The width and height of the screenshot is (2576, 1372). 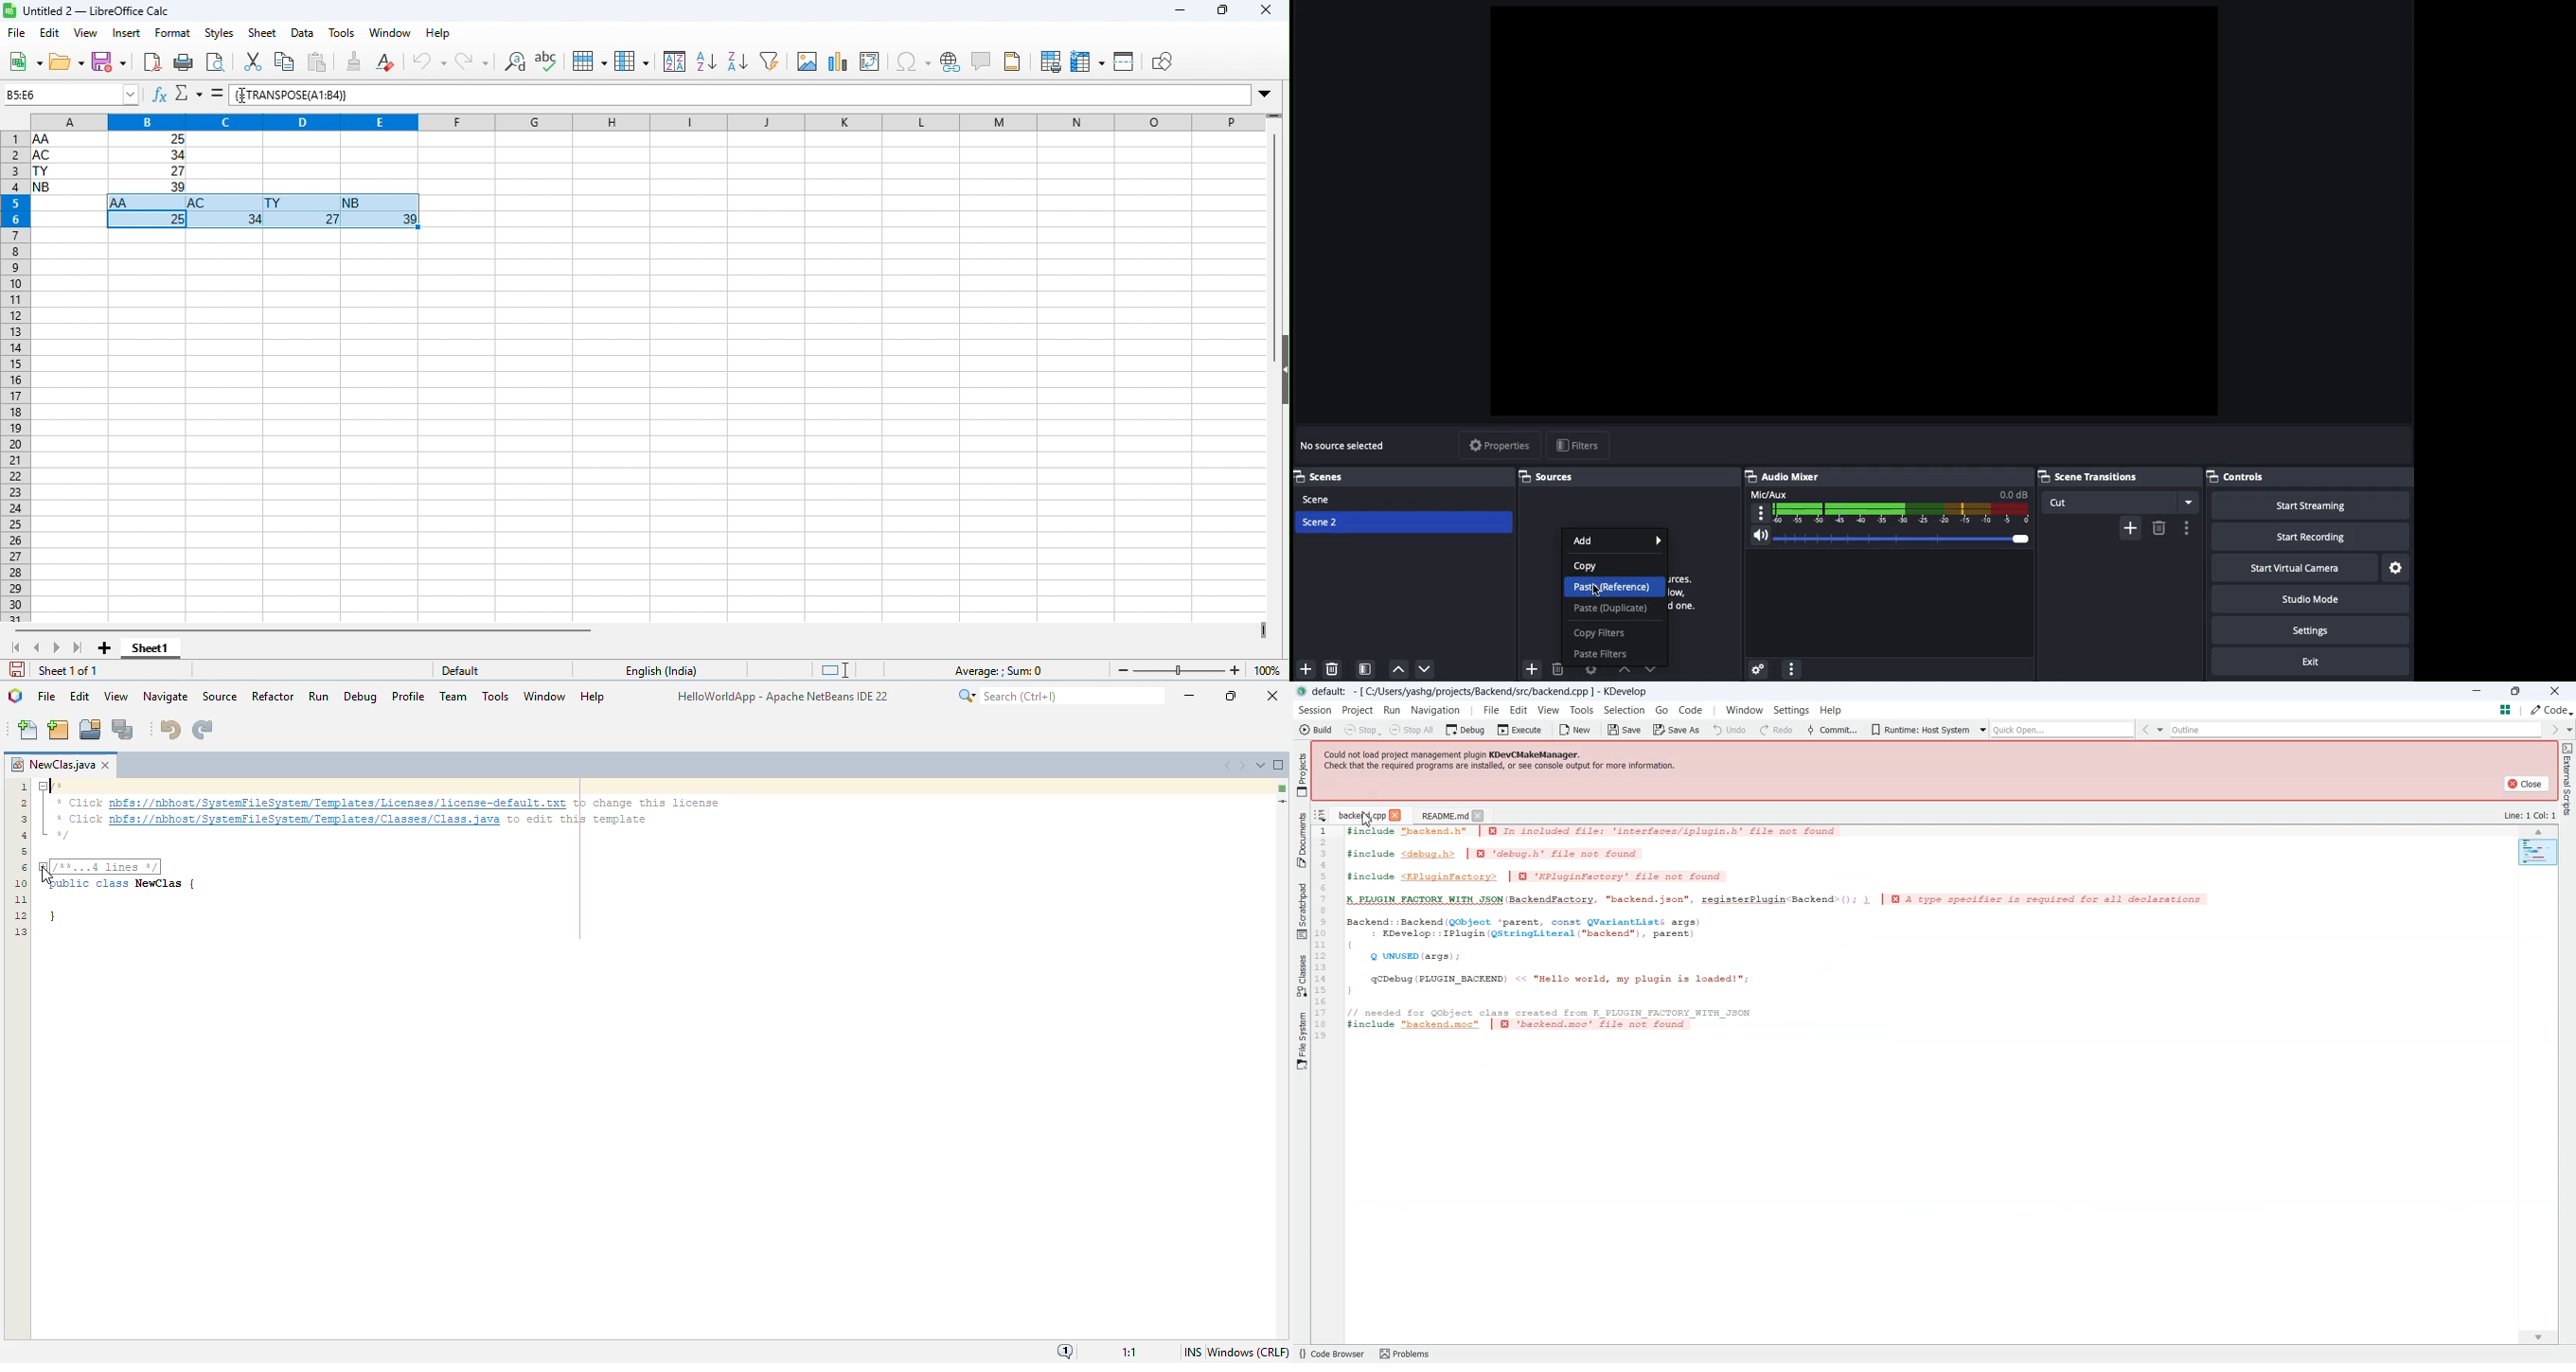 What do you see at coordinates (13, 379) in the screenshot?
I see `row numbers` at bounding box center [13, 379].